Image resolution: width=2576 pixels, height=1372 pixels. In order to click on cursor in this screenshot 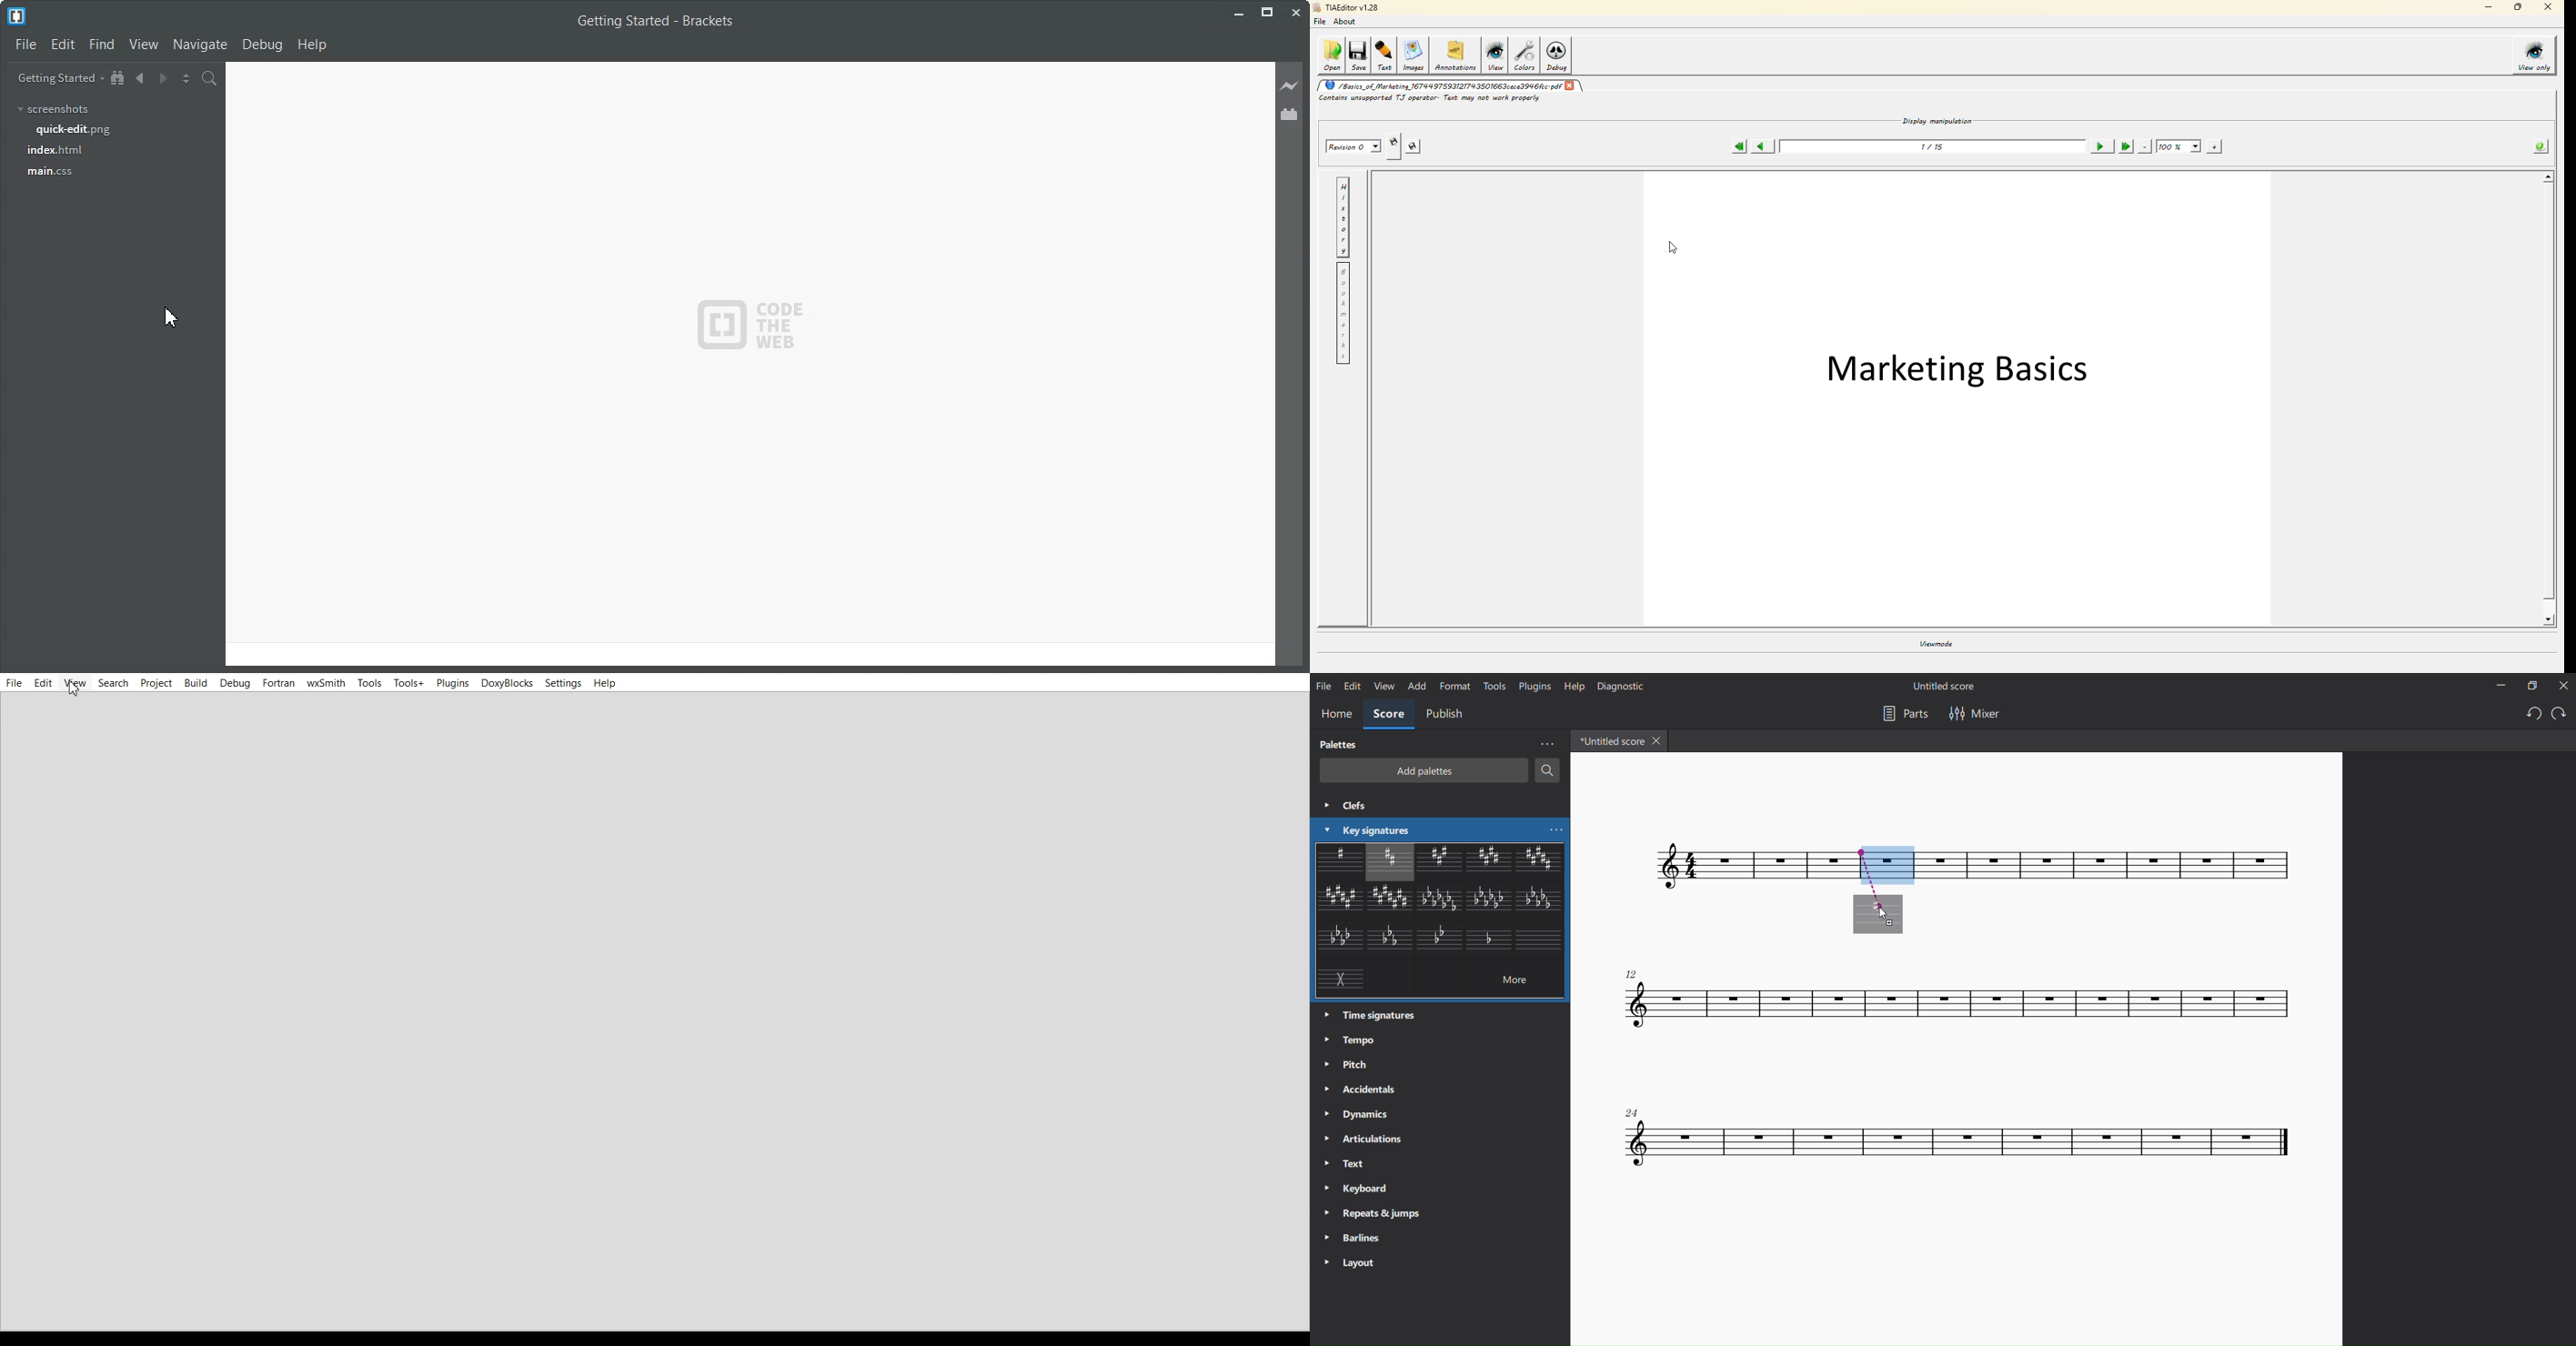, I will do `click(1883, 911)`.